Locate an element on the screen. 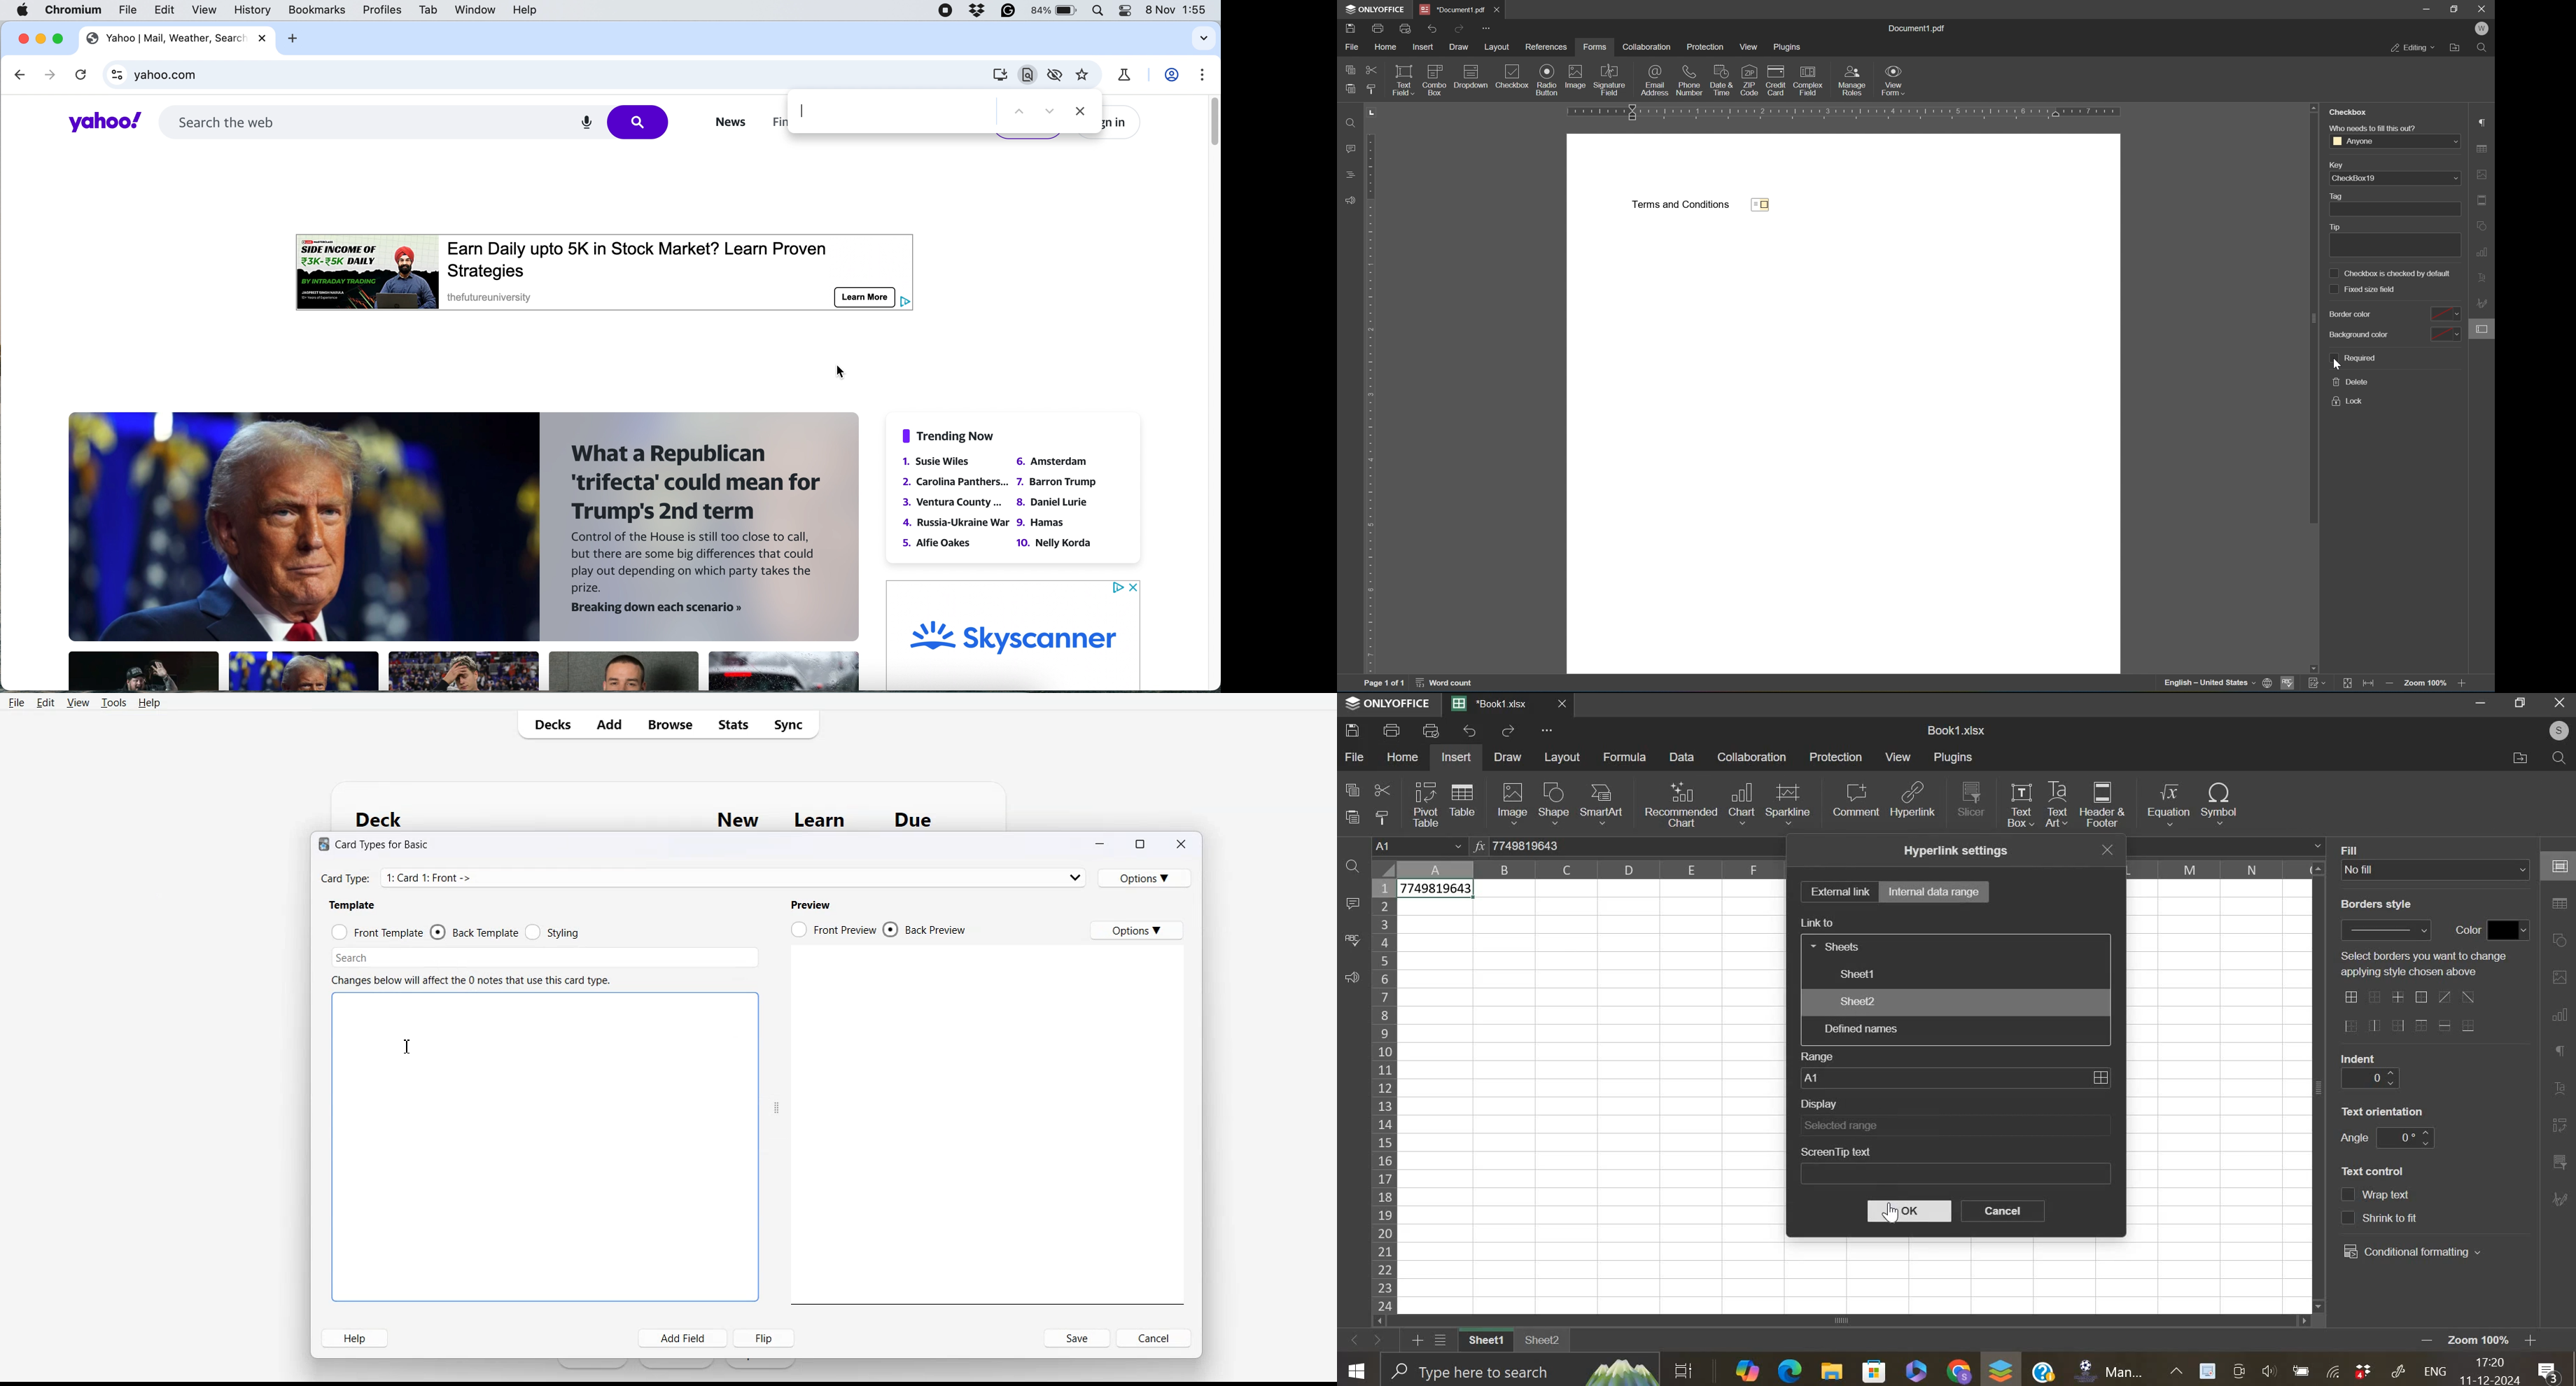 The width and height of the screenshot is (2576, 1400). paste is located at coordinates (1352, 90).